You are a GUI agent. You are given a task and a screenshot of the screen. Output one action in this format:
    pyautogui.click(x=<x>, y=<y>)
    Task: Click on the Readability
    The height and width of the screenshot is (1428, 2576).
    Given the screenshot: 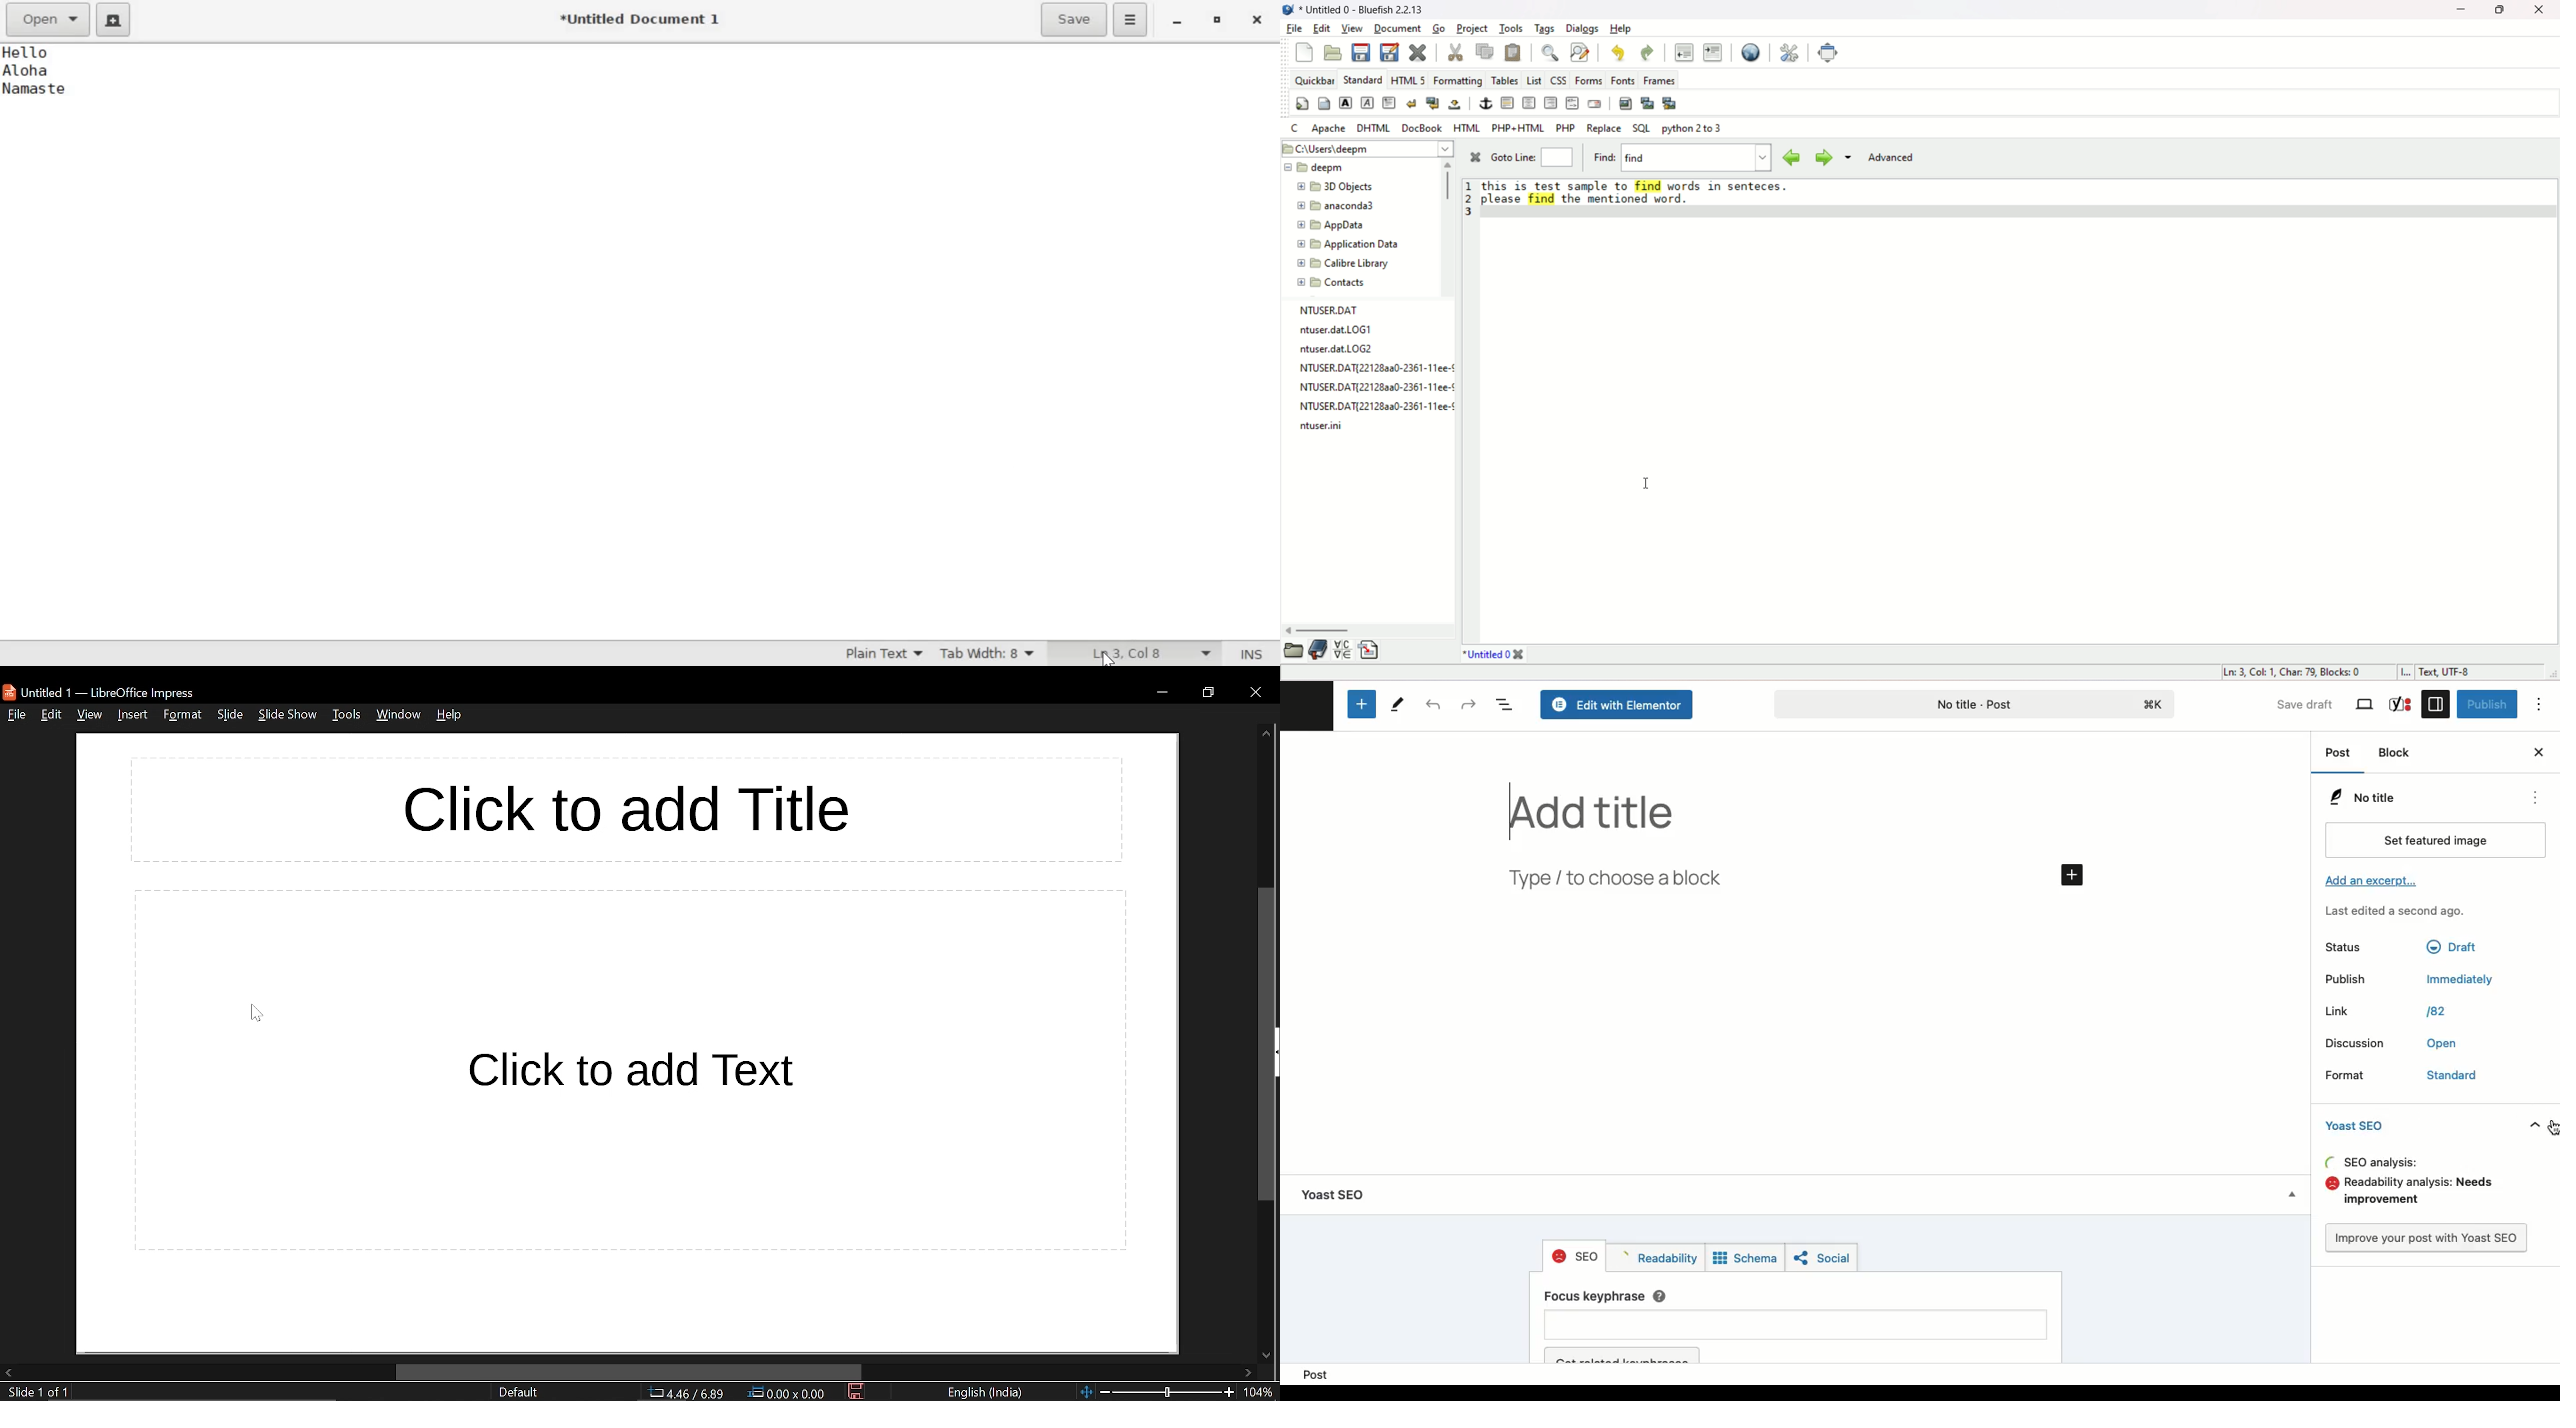 What is the action you would take?
    pyautogui.click(x=1655, y=1258)
    